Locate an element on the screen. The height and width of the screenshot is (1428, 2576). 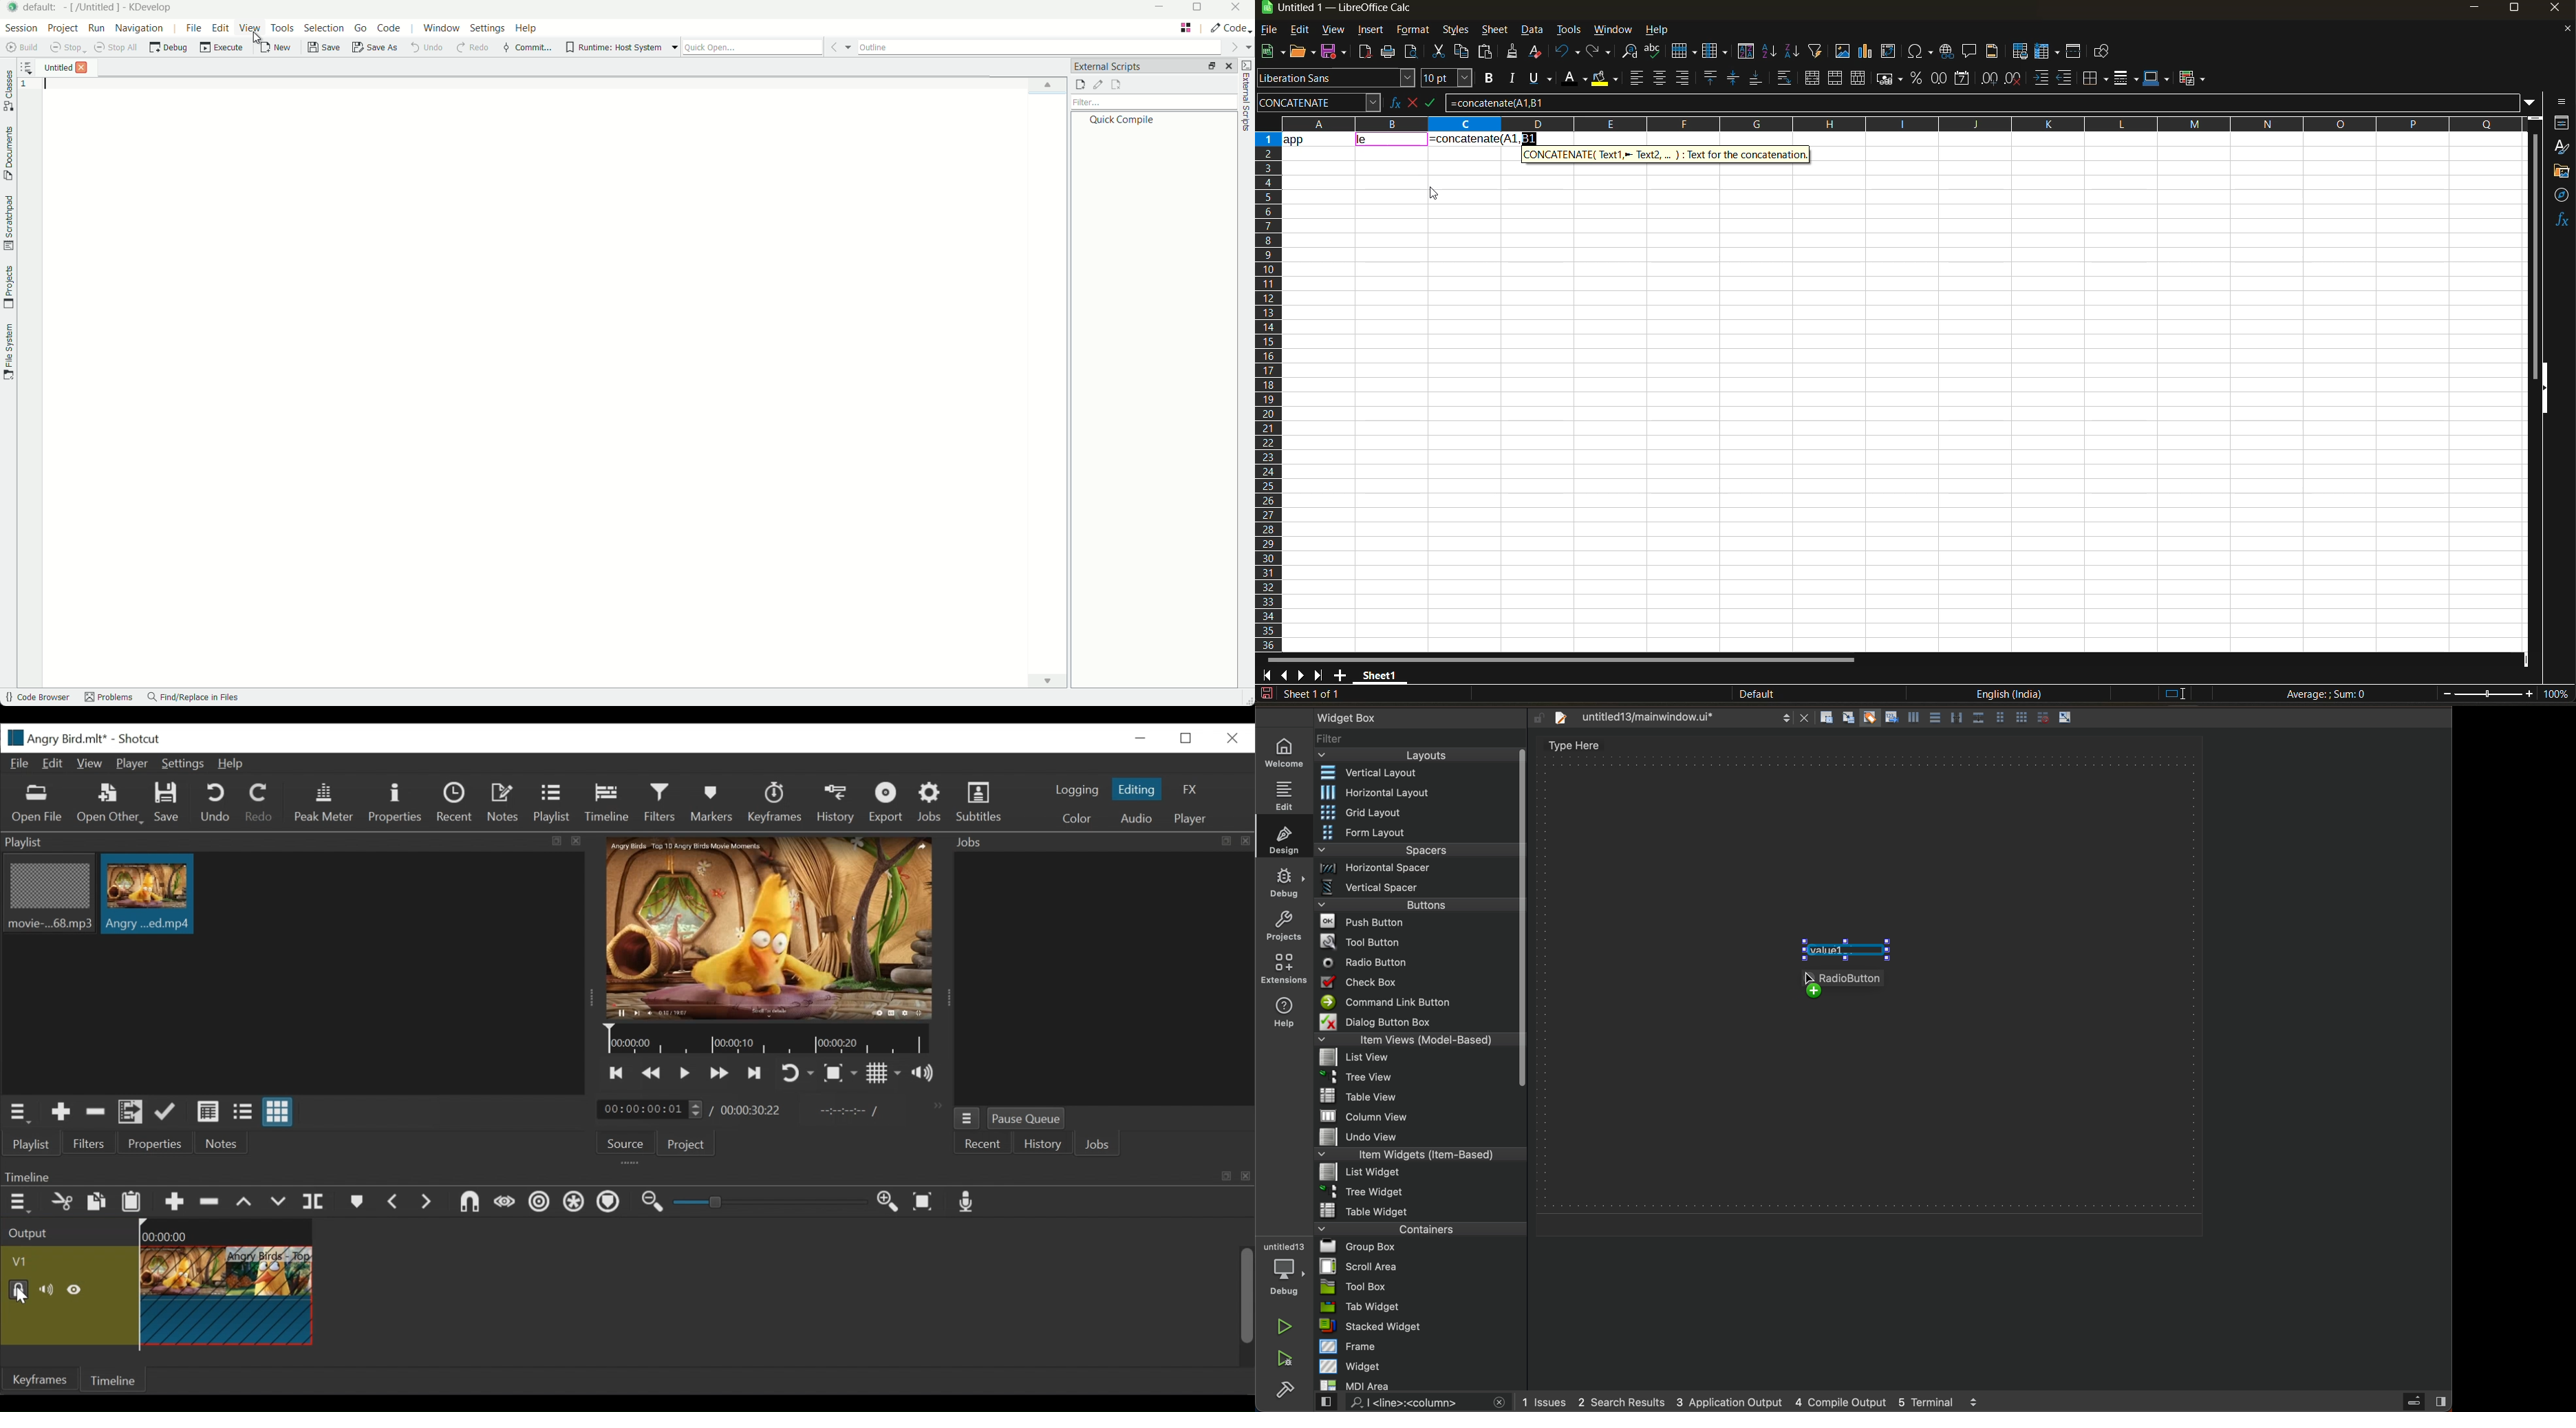
freeze rows and columns is located at coordinates (2050, 52).